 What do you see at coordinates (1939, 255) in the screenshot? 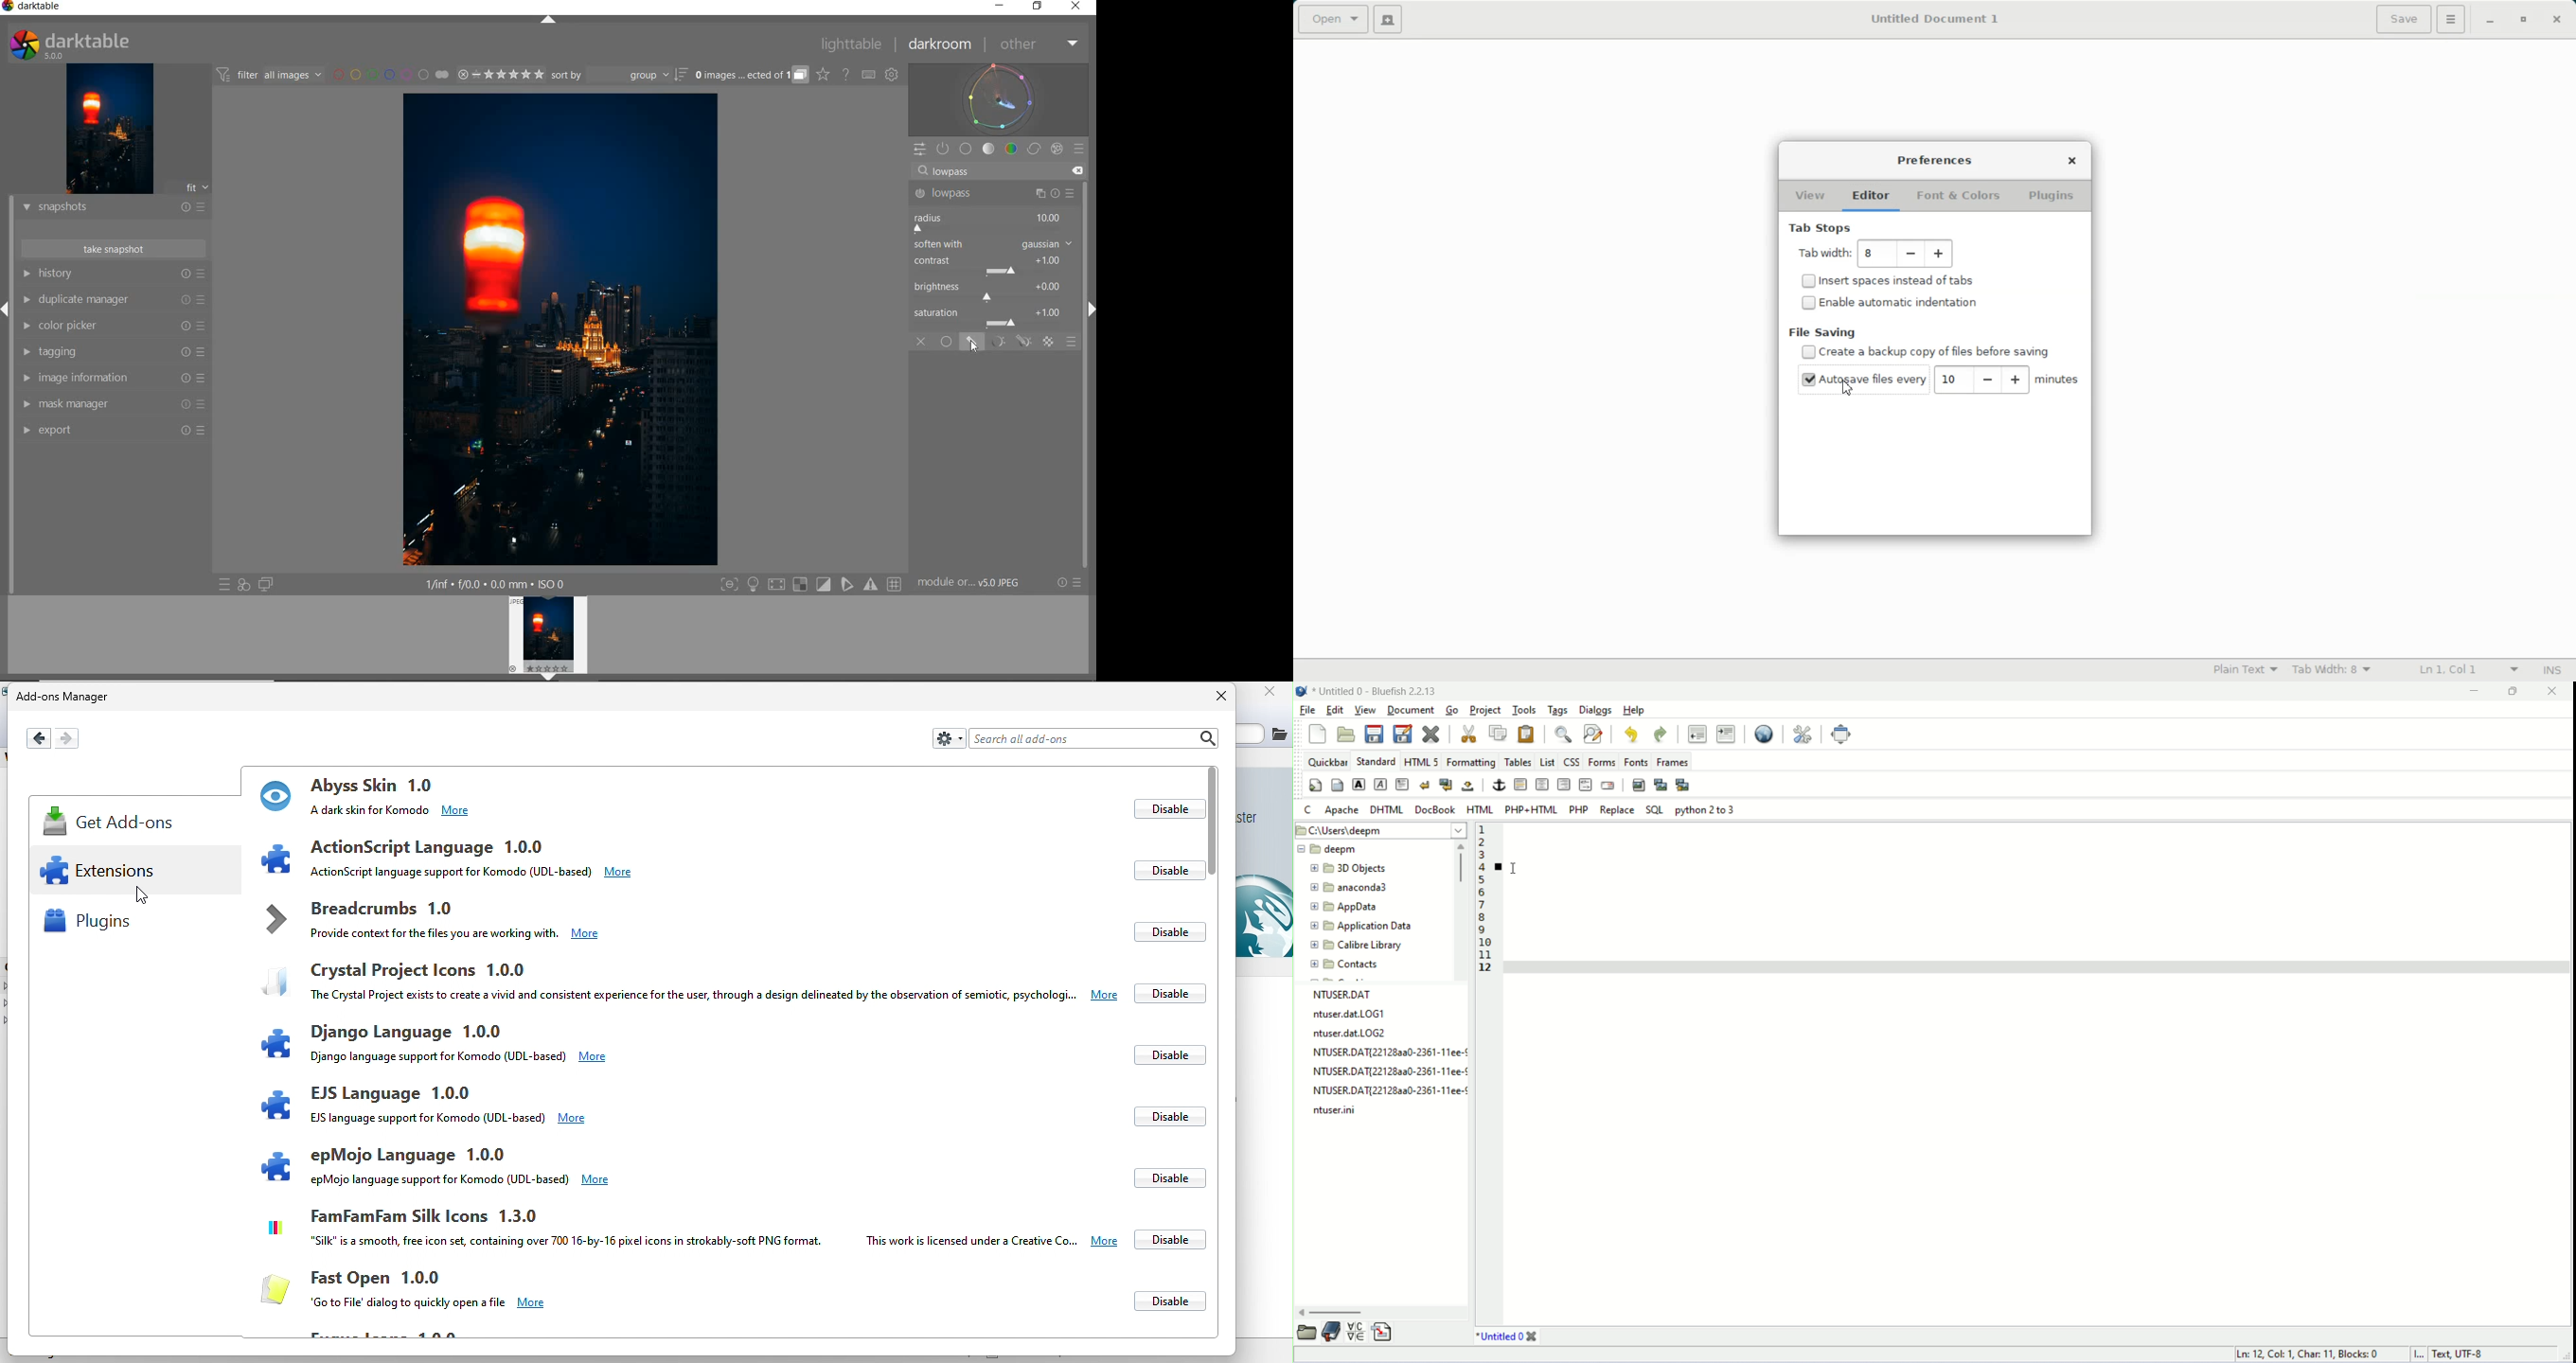
I see `Increase` at bounding box center [1939, 255].